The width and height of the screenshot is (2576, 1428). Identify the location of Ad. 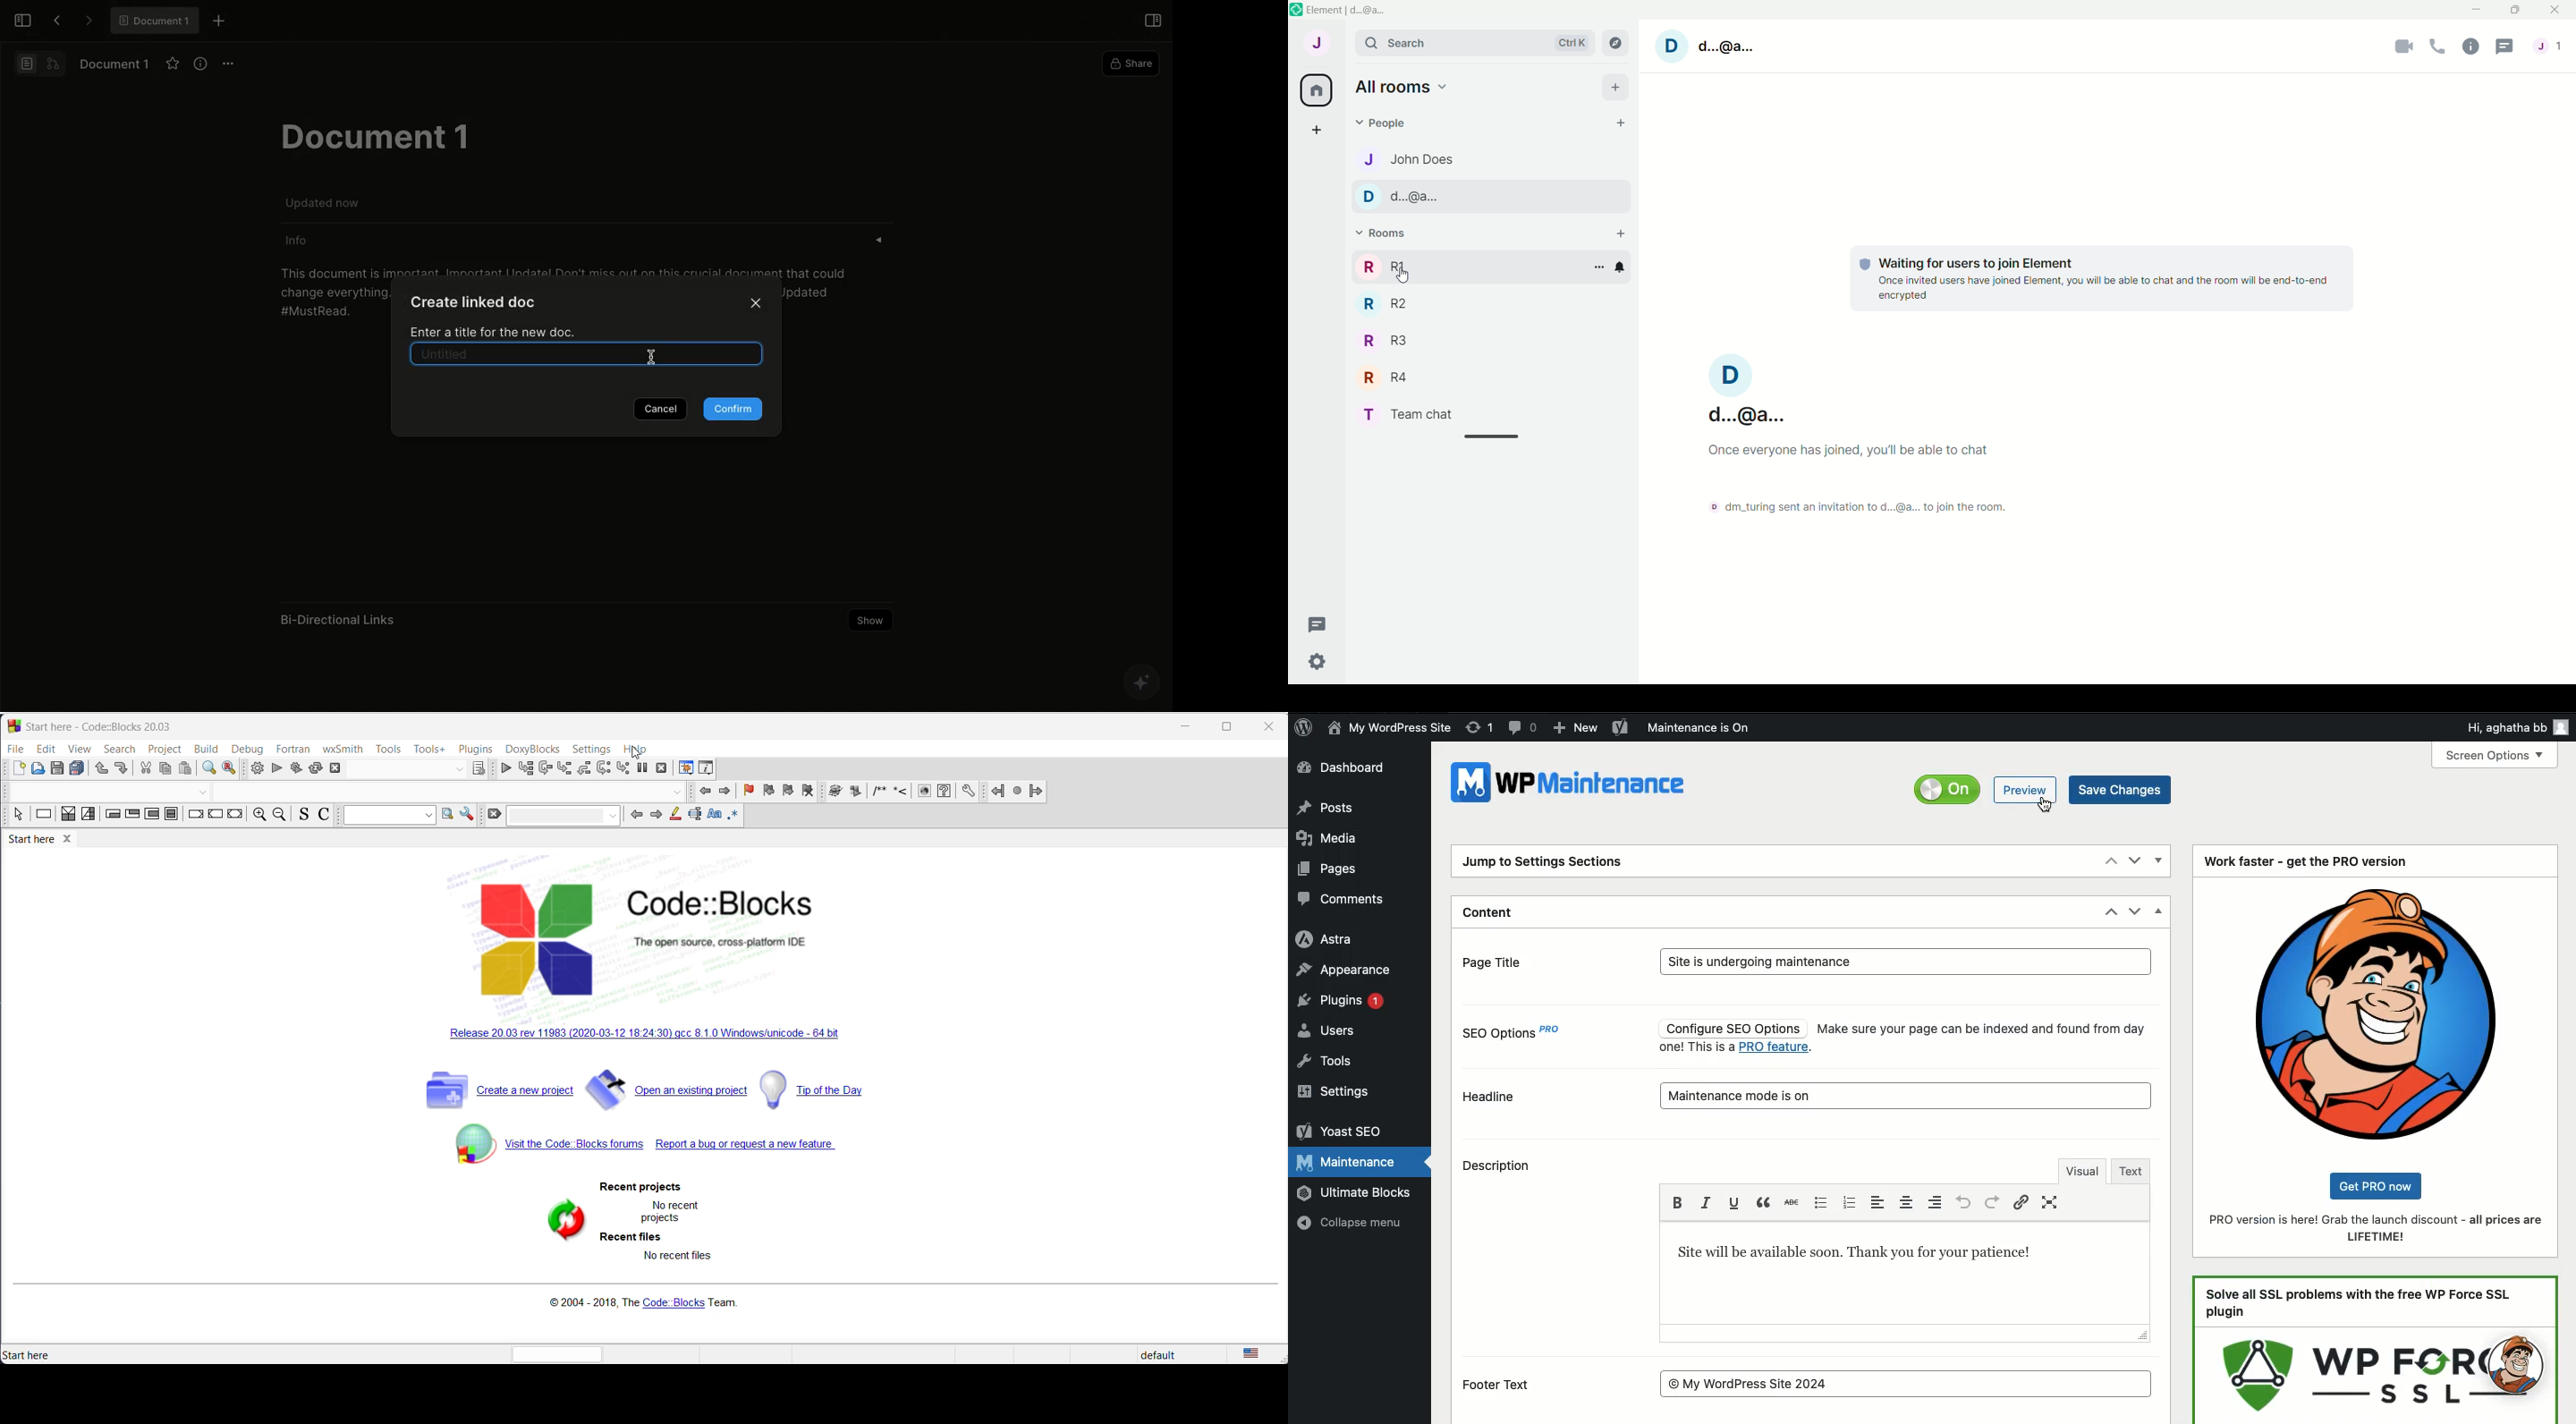
(2376, 1350).